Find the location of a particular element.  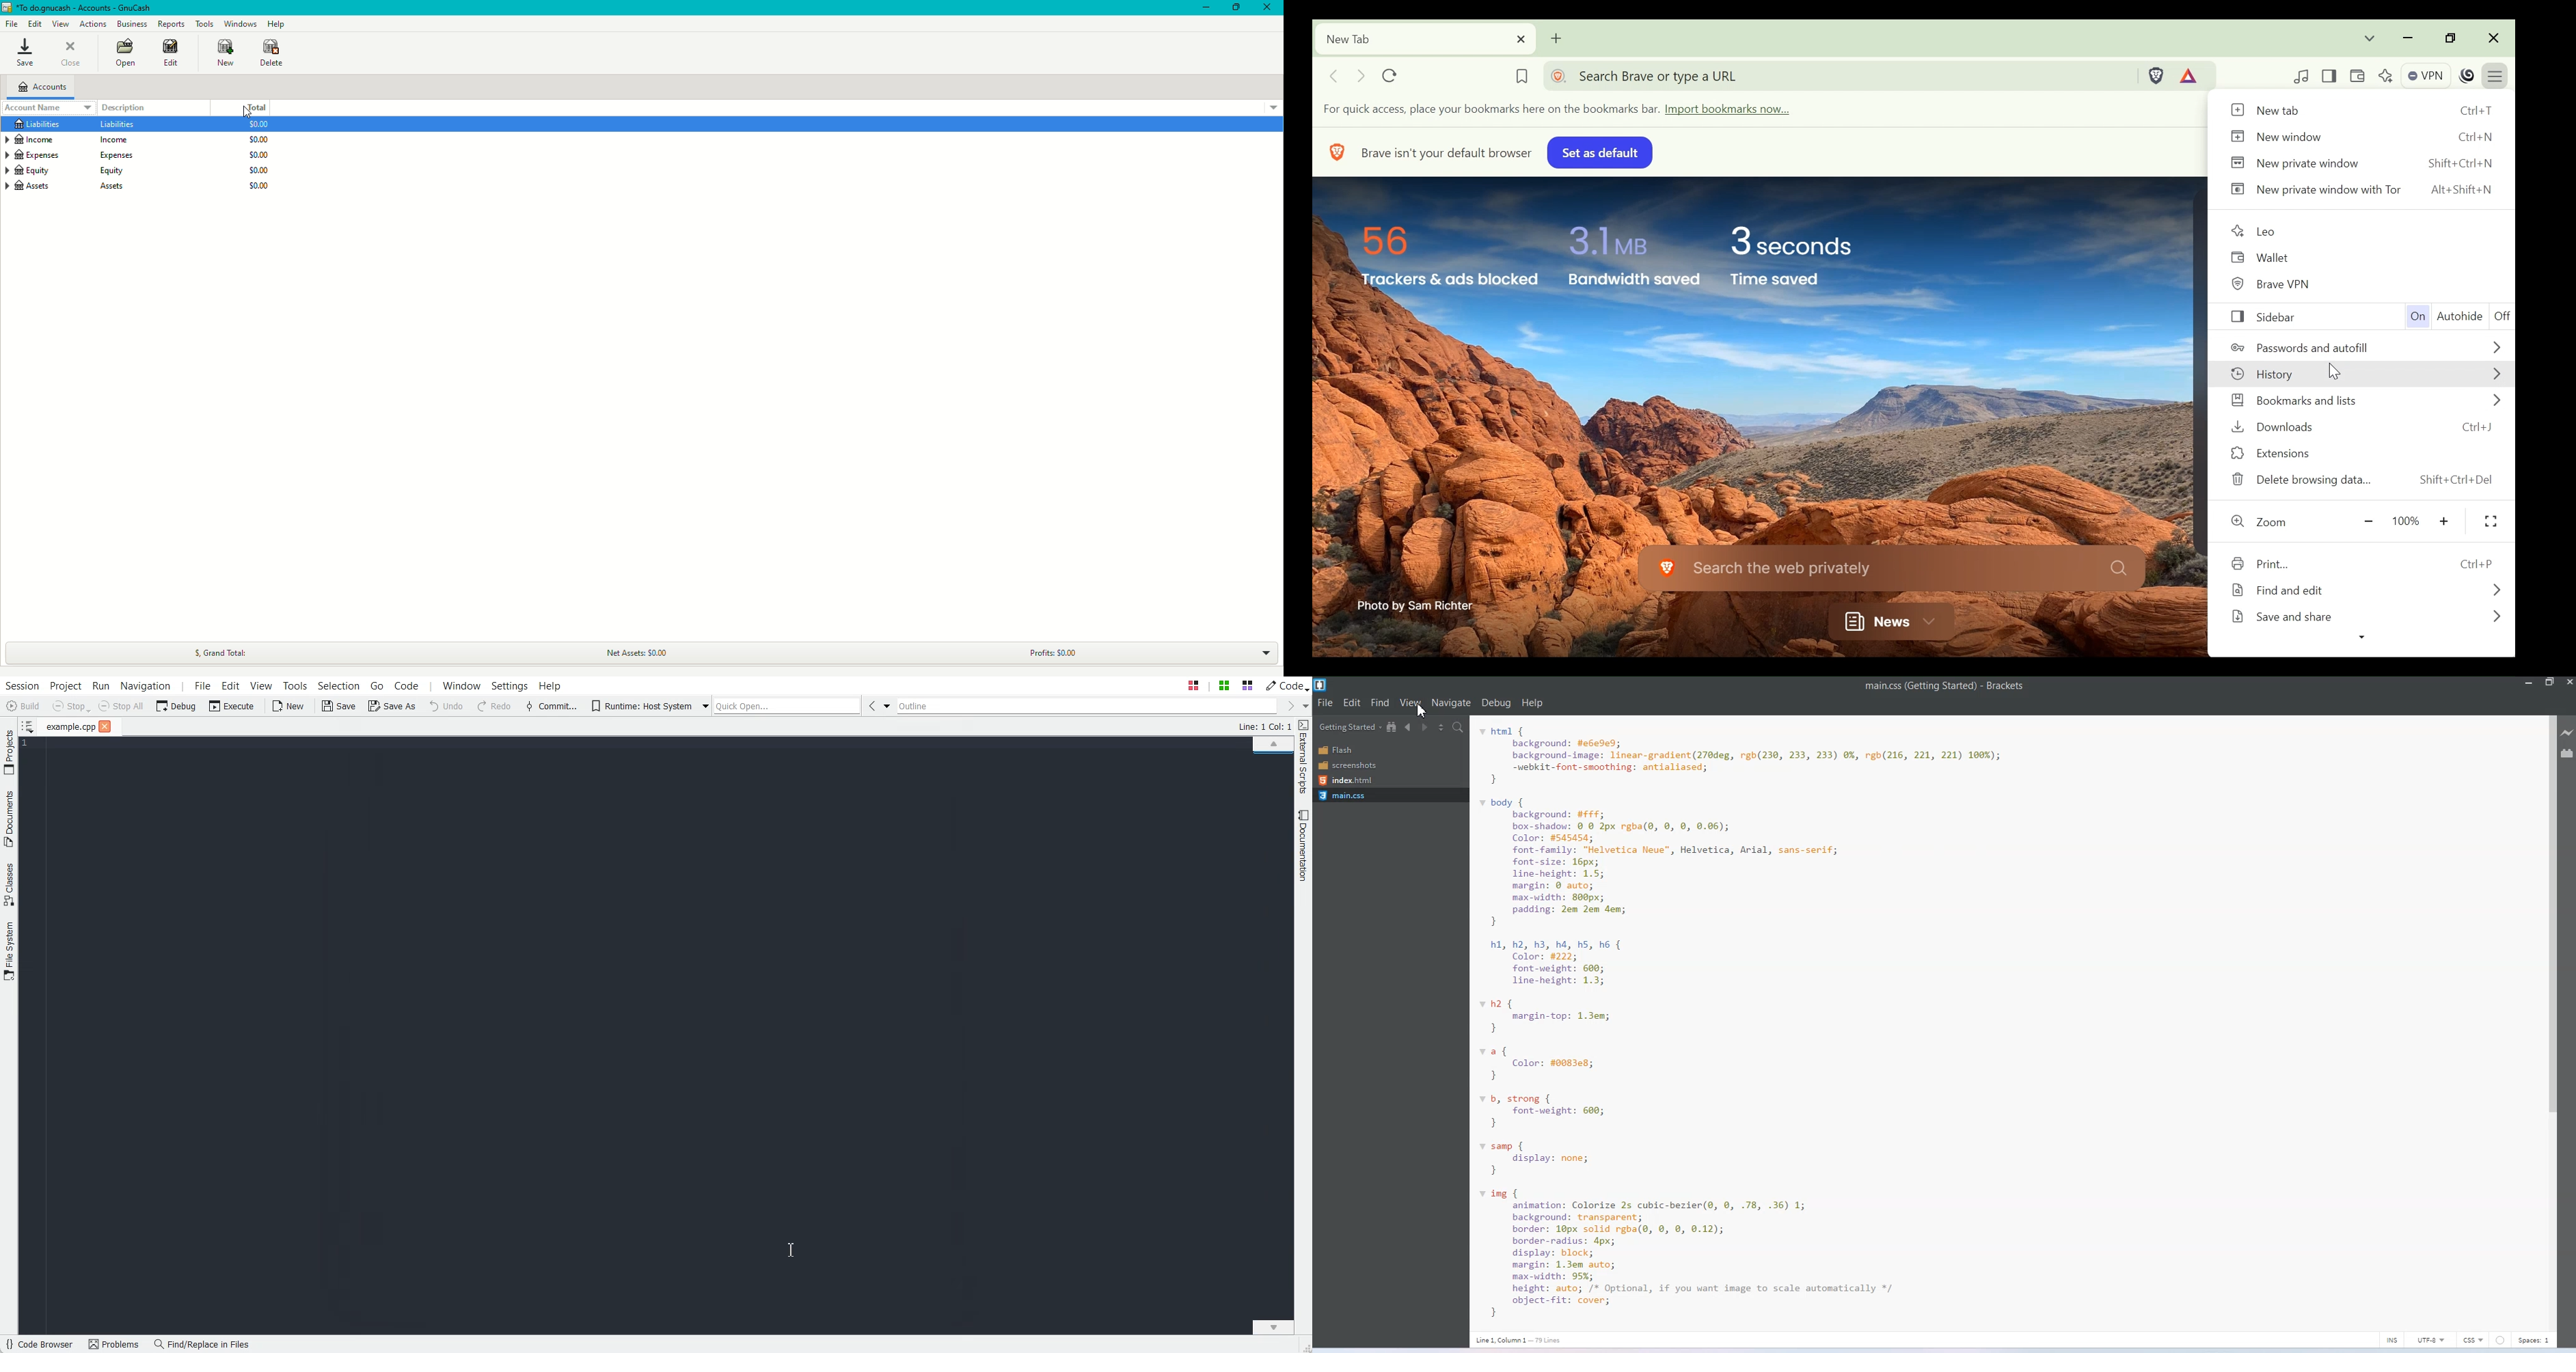

Business is located at coordinates (134, 25).